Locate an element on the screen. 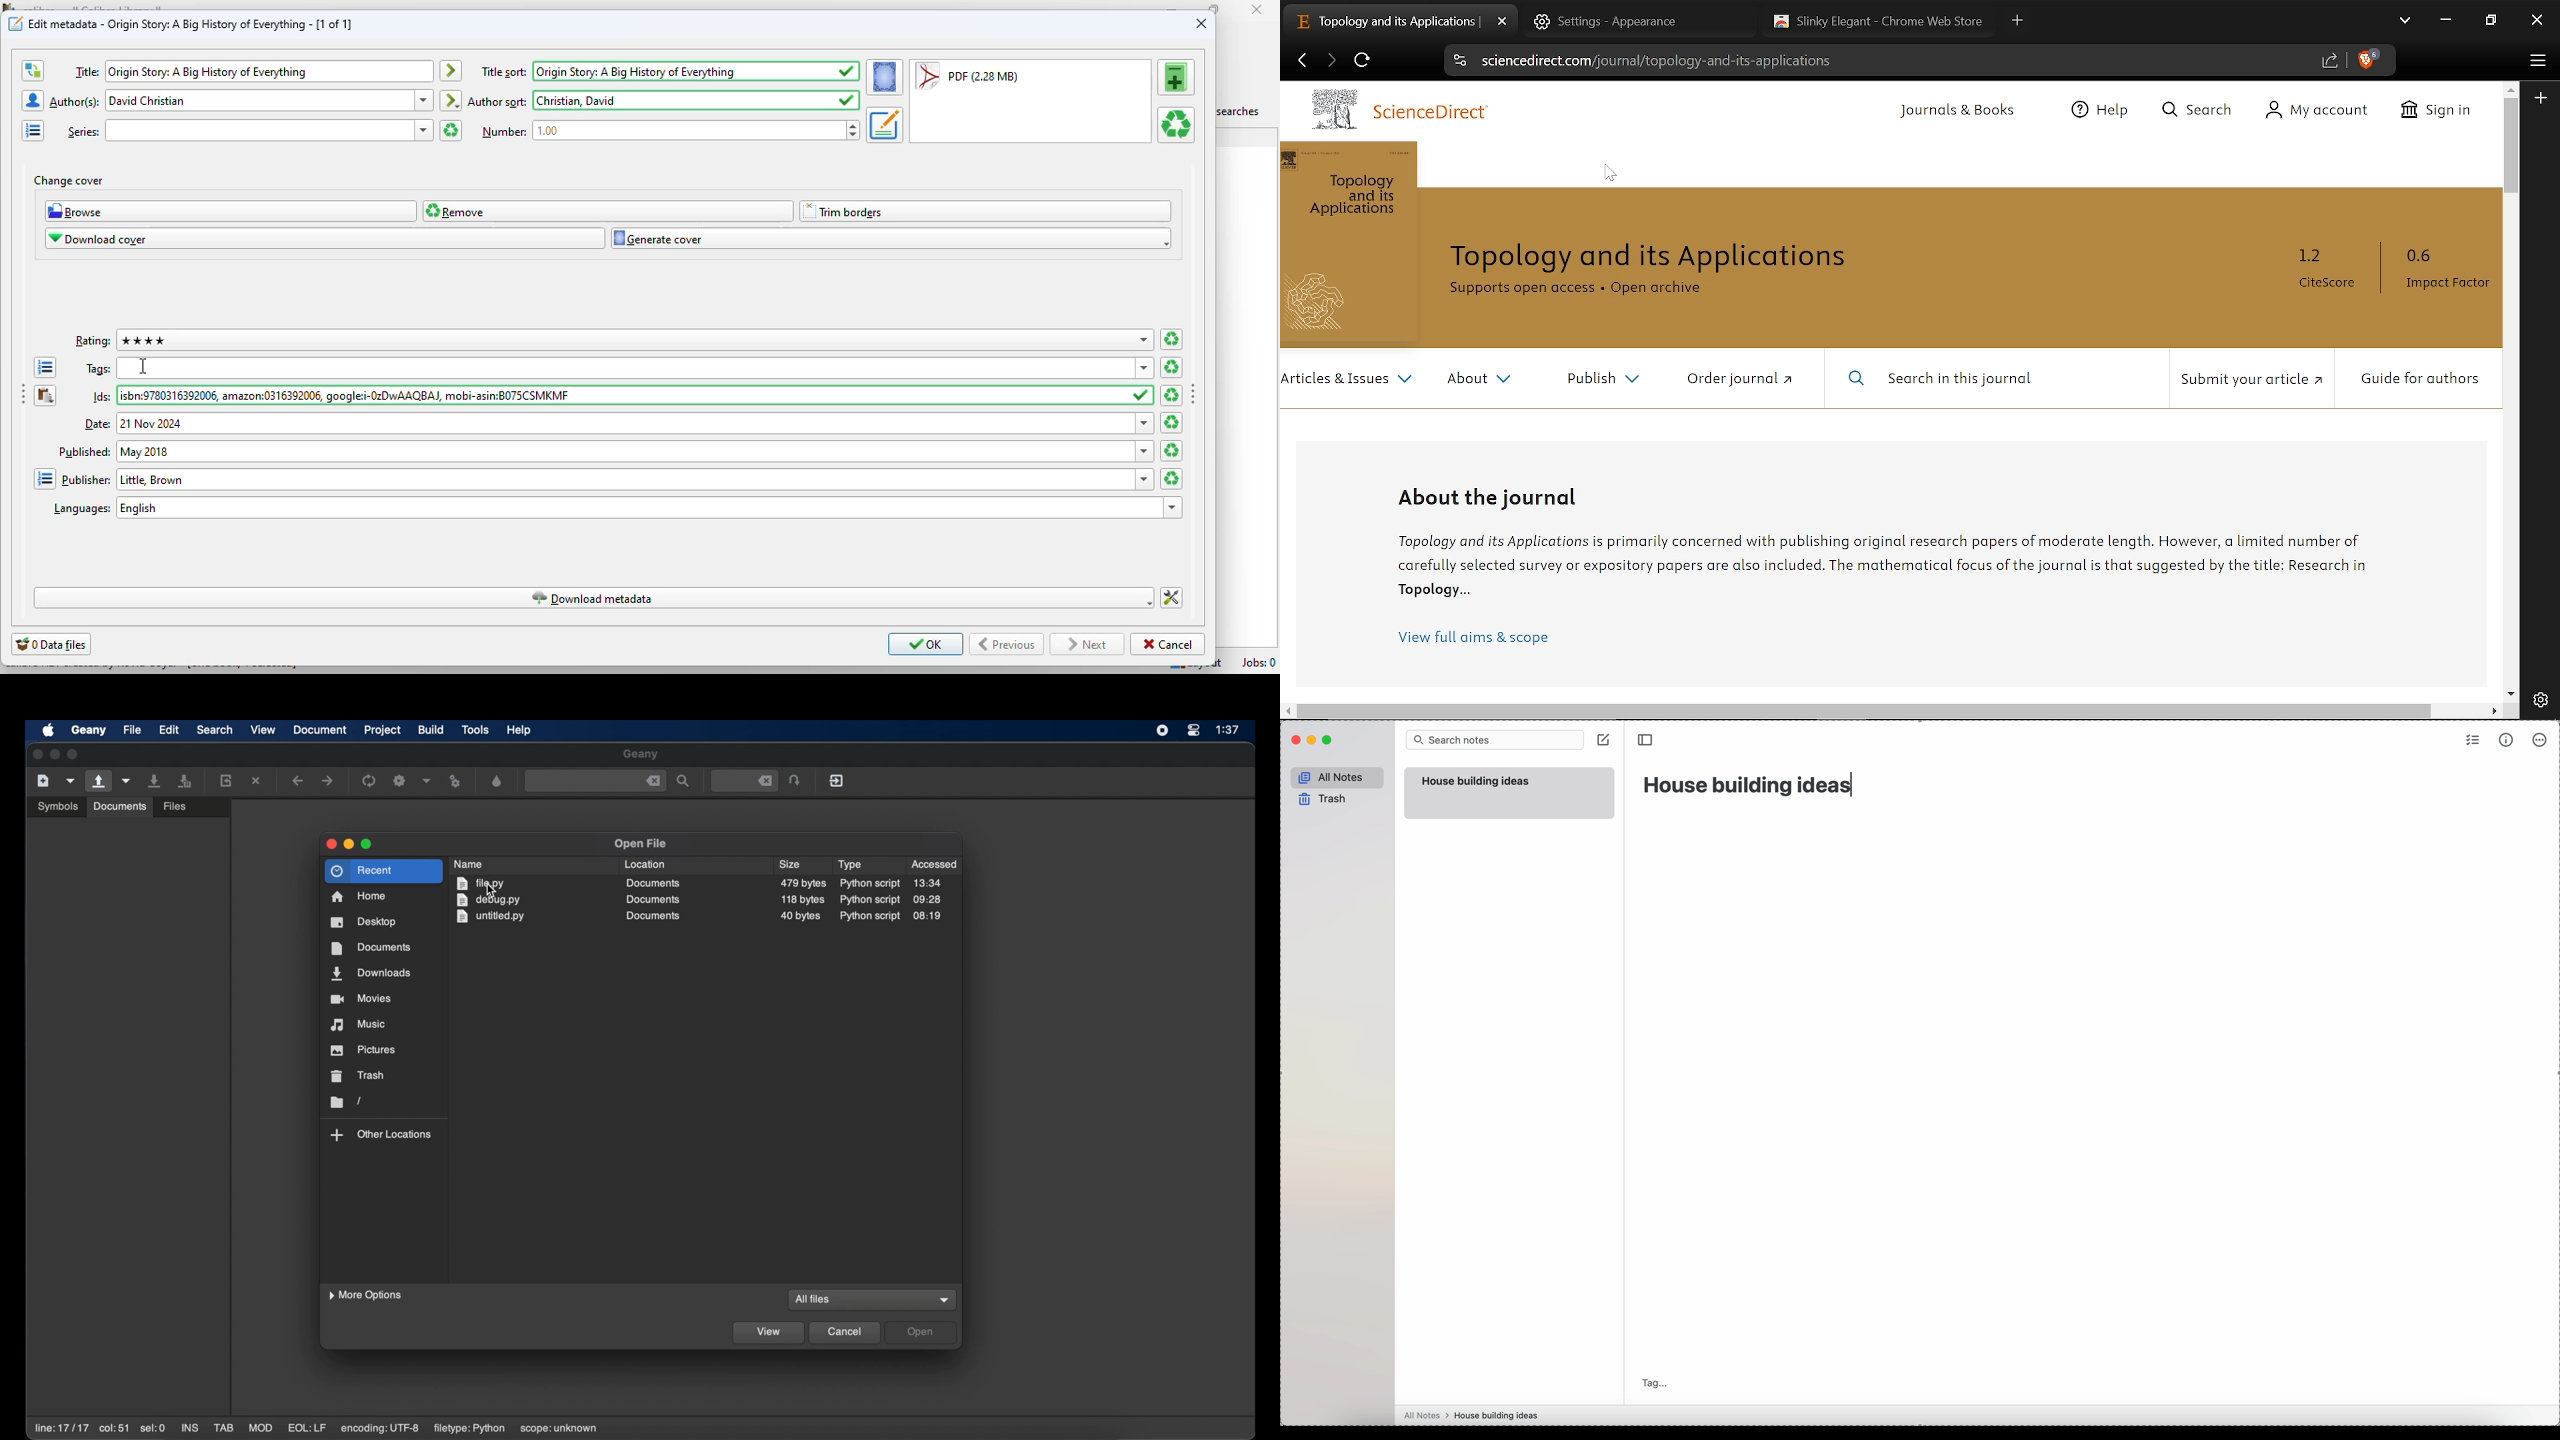 This screenshot has width=2576, height=1456. Author(s): David Christian is located at coordinates (260, 101).